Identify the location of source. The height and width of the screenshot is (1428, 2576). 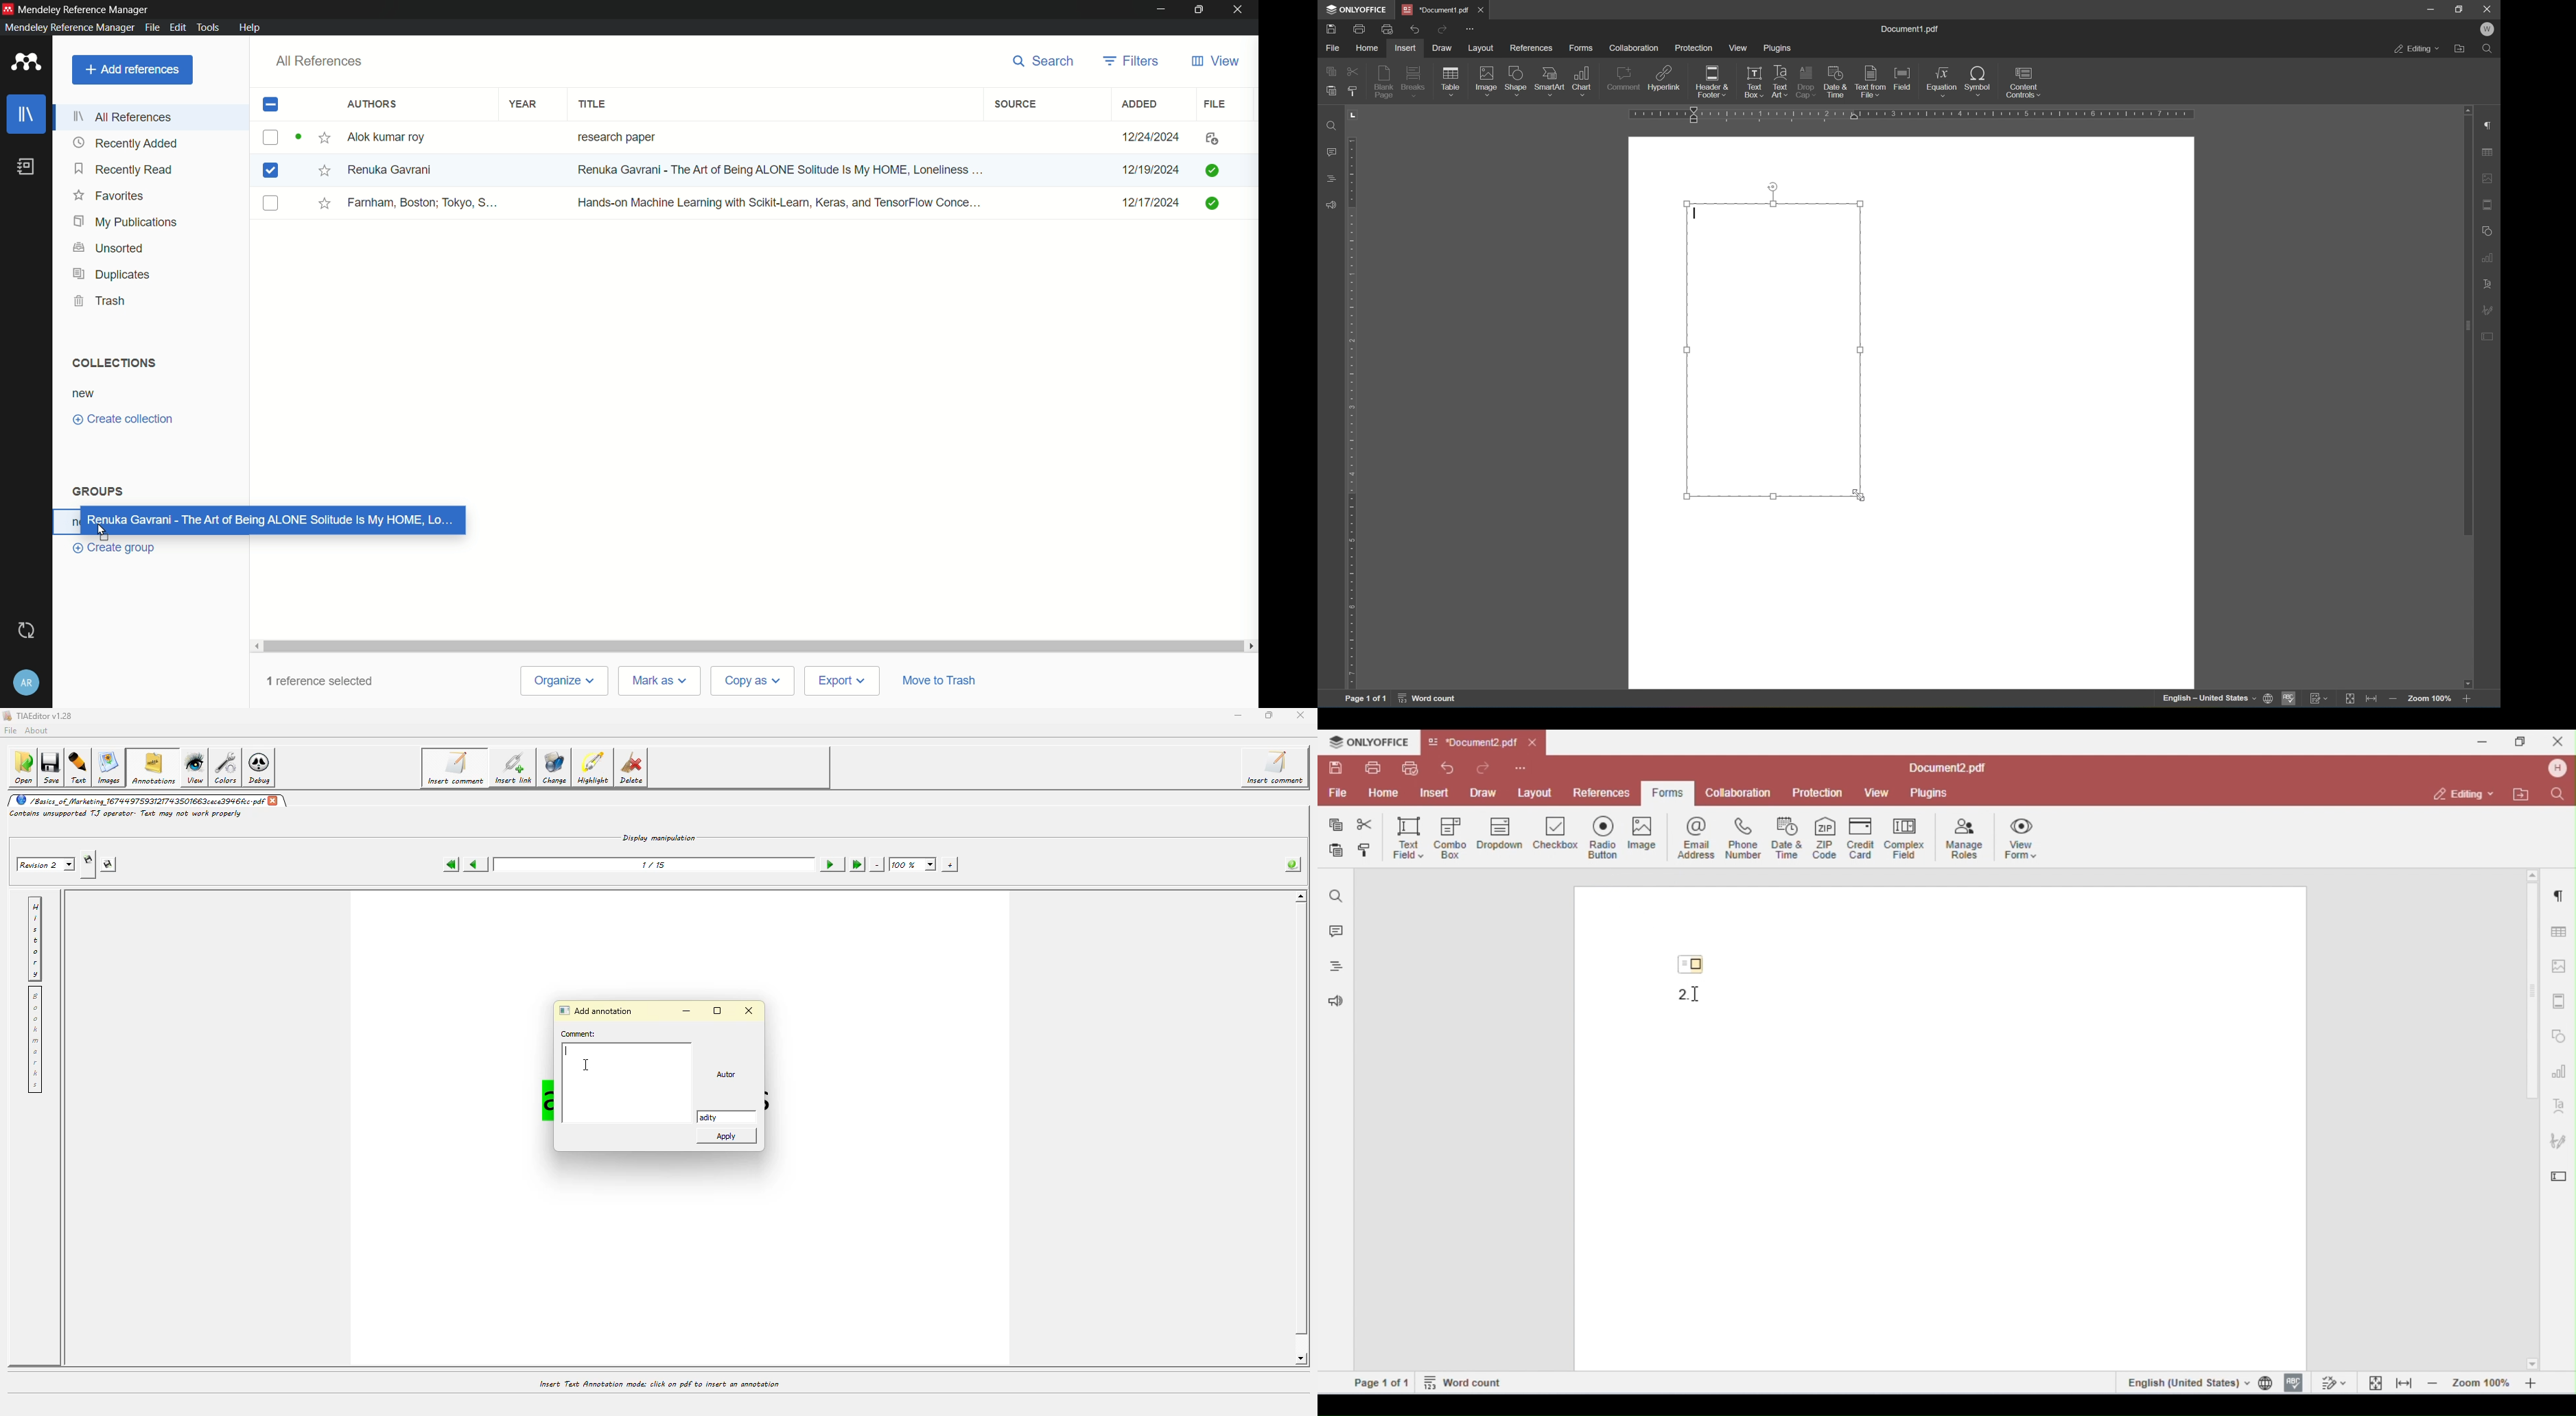
(1015, 104).